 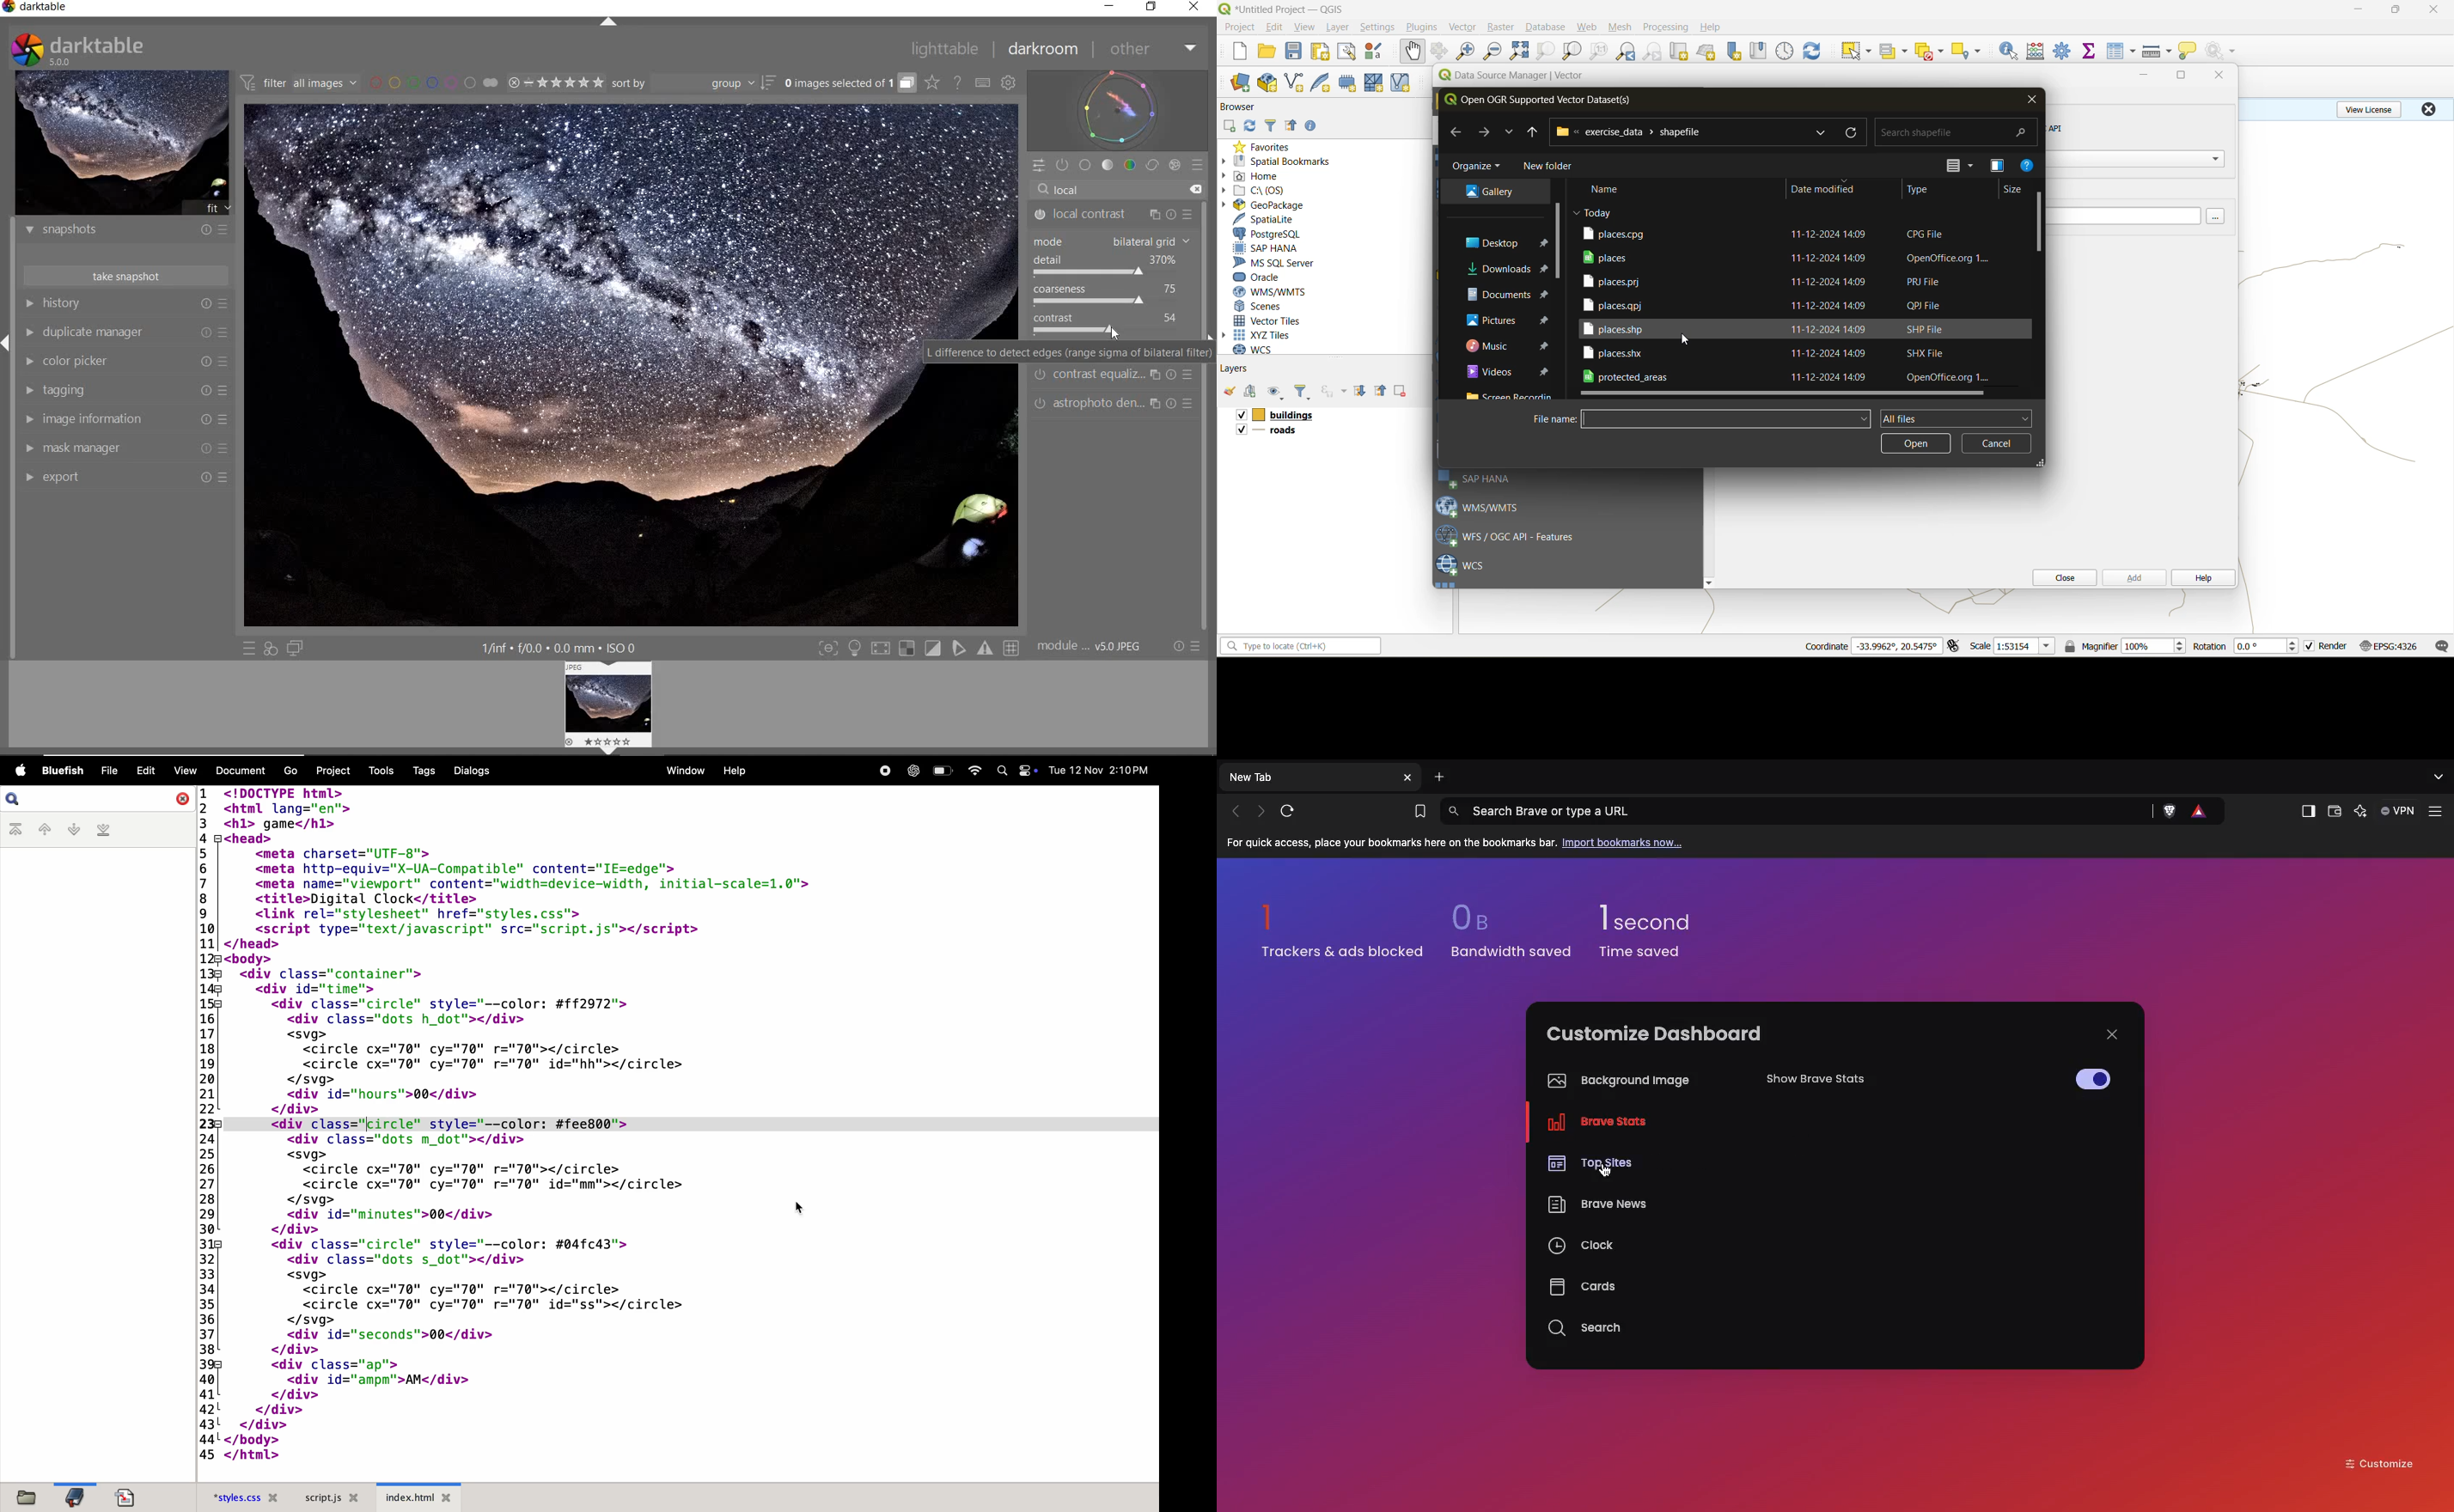 I want to click on edit, so click(x=1275, y=29).